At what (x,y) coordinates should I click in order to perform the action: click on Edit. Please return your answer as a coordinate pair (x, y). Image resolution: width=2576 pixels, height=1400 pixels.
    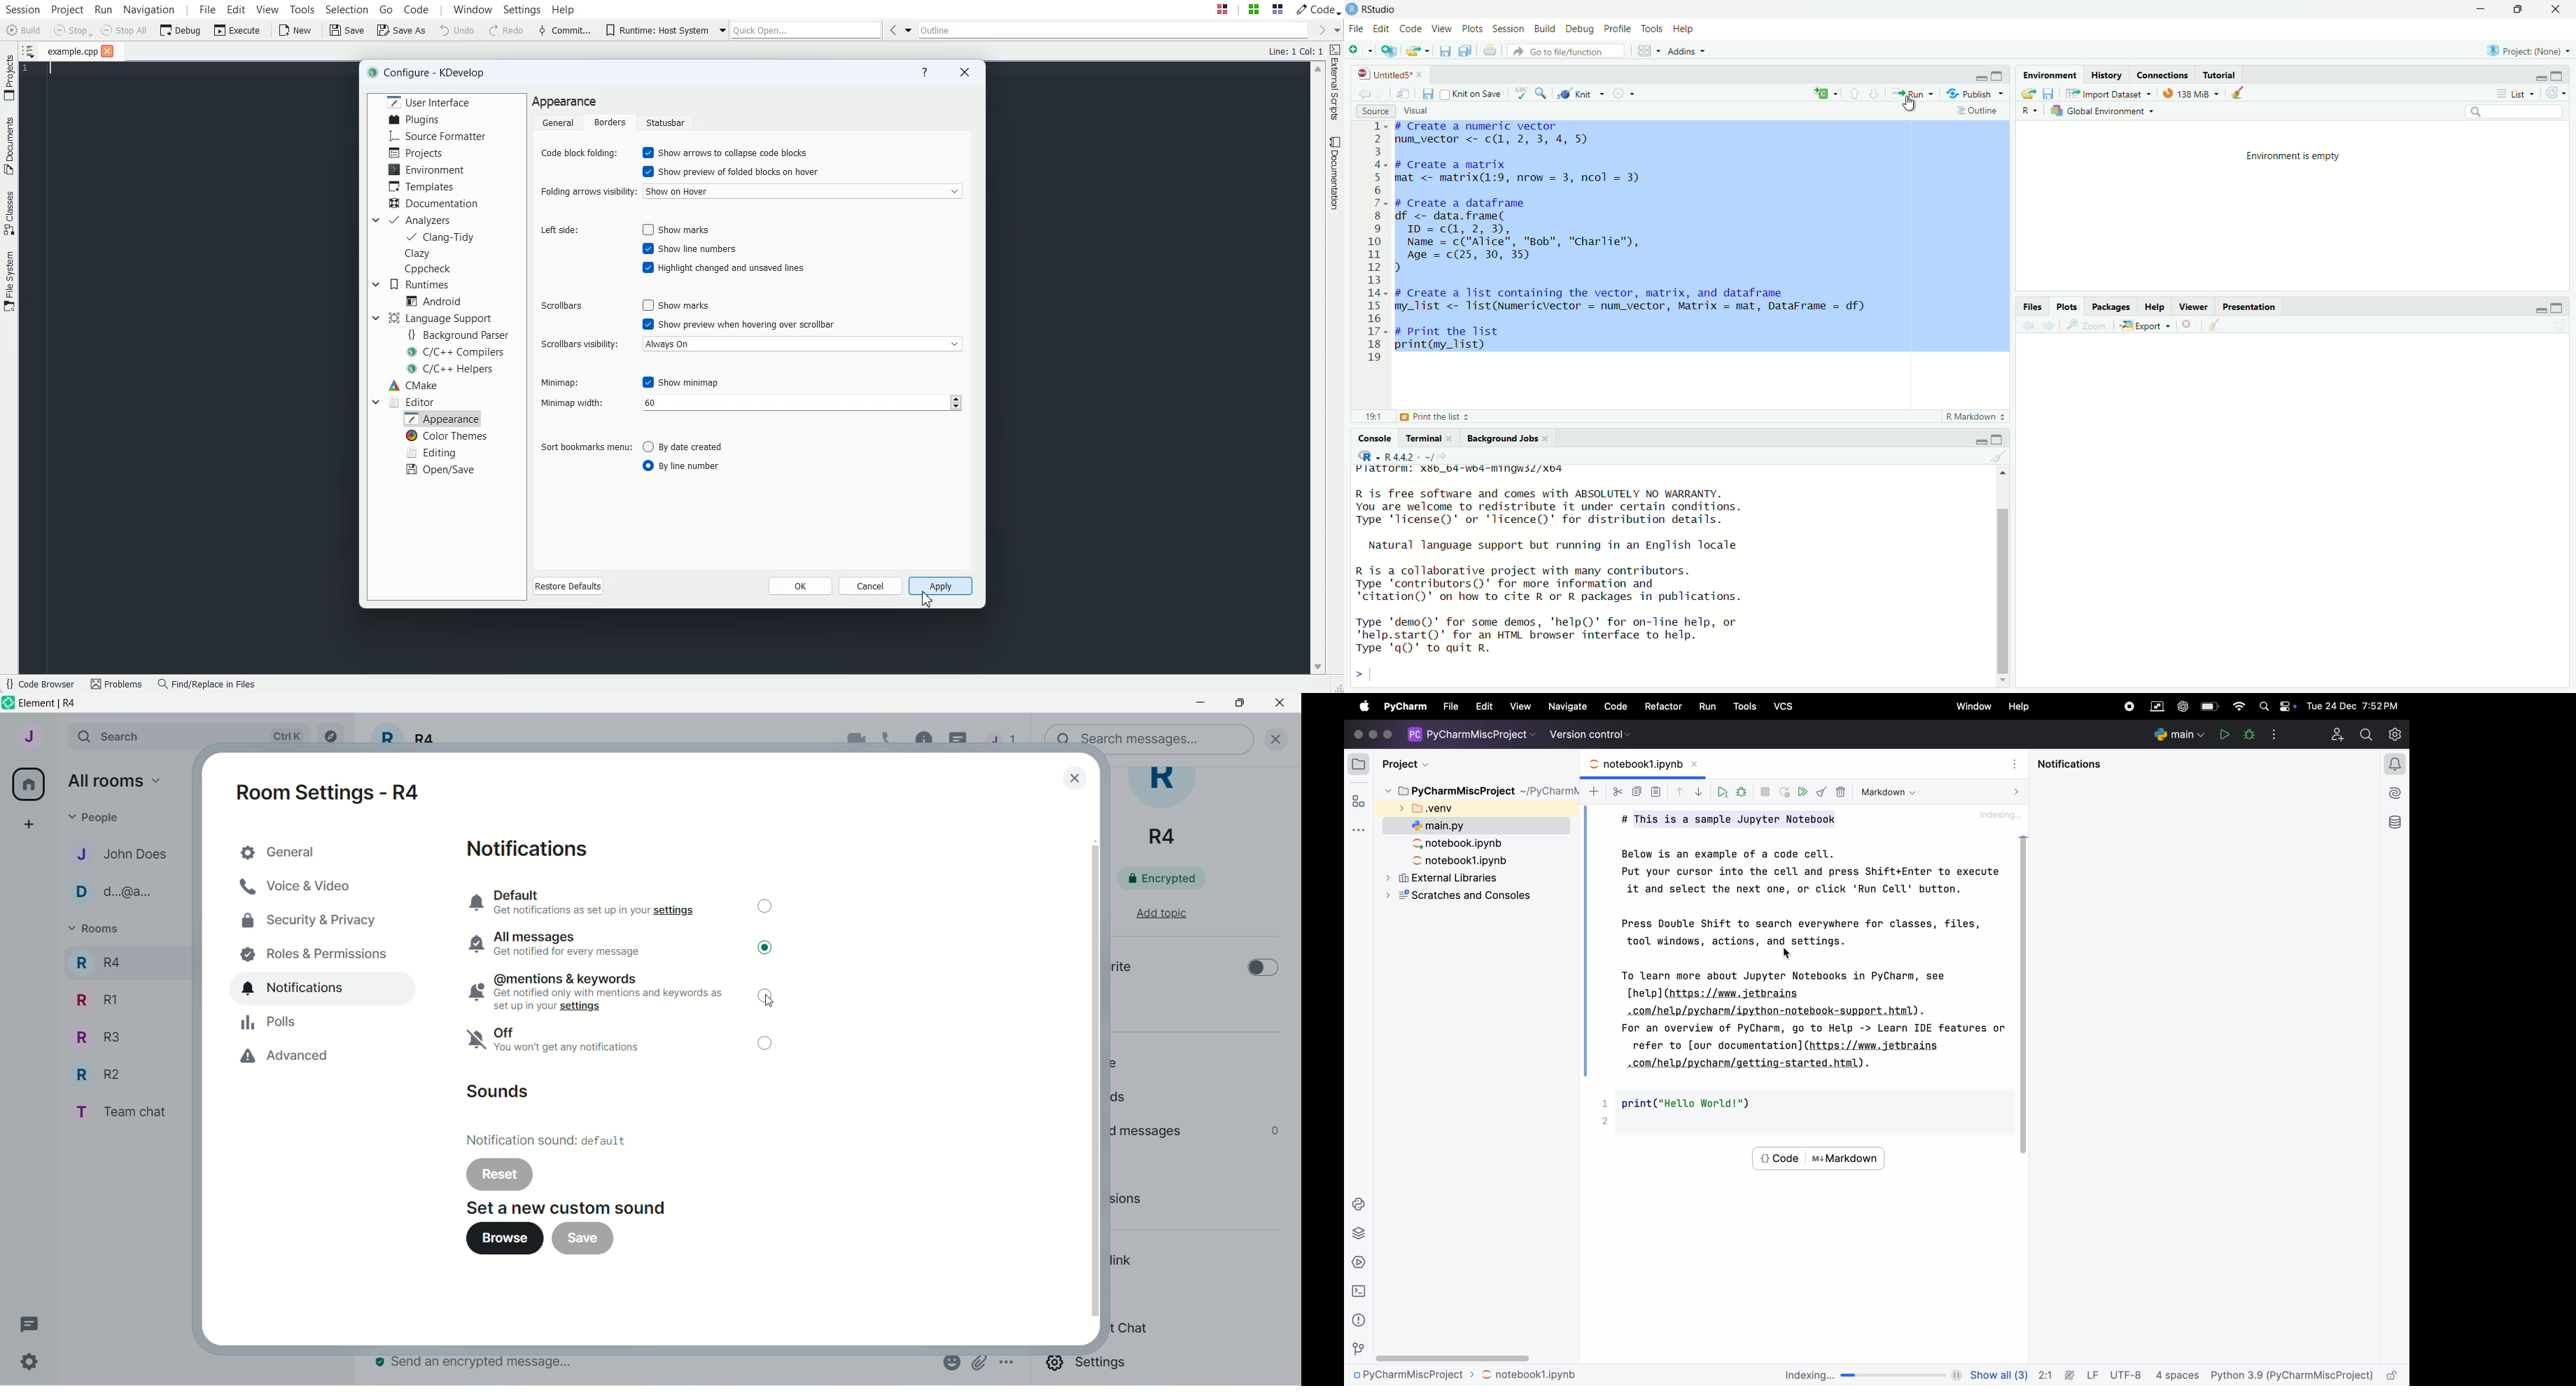
    Looking at the image, I should click on (236, 9).